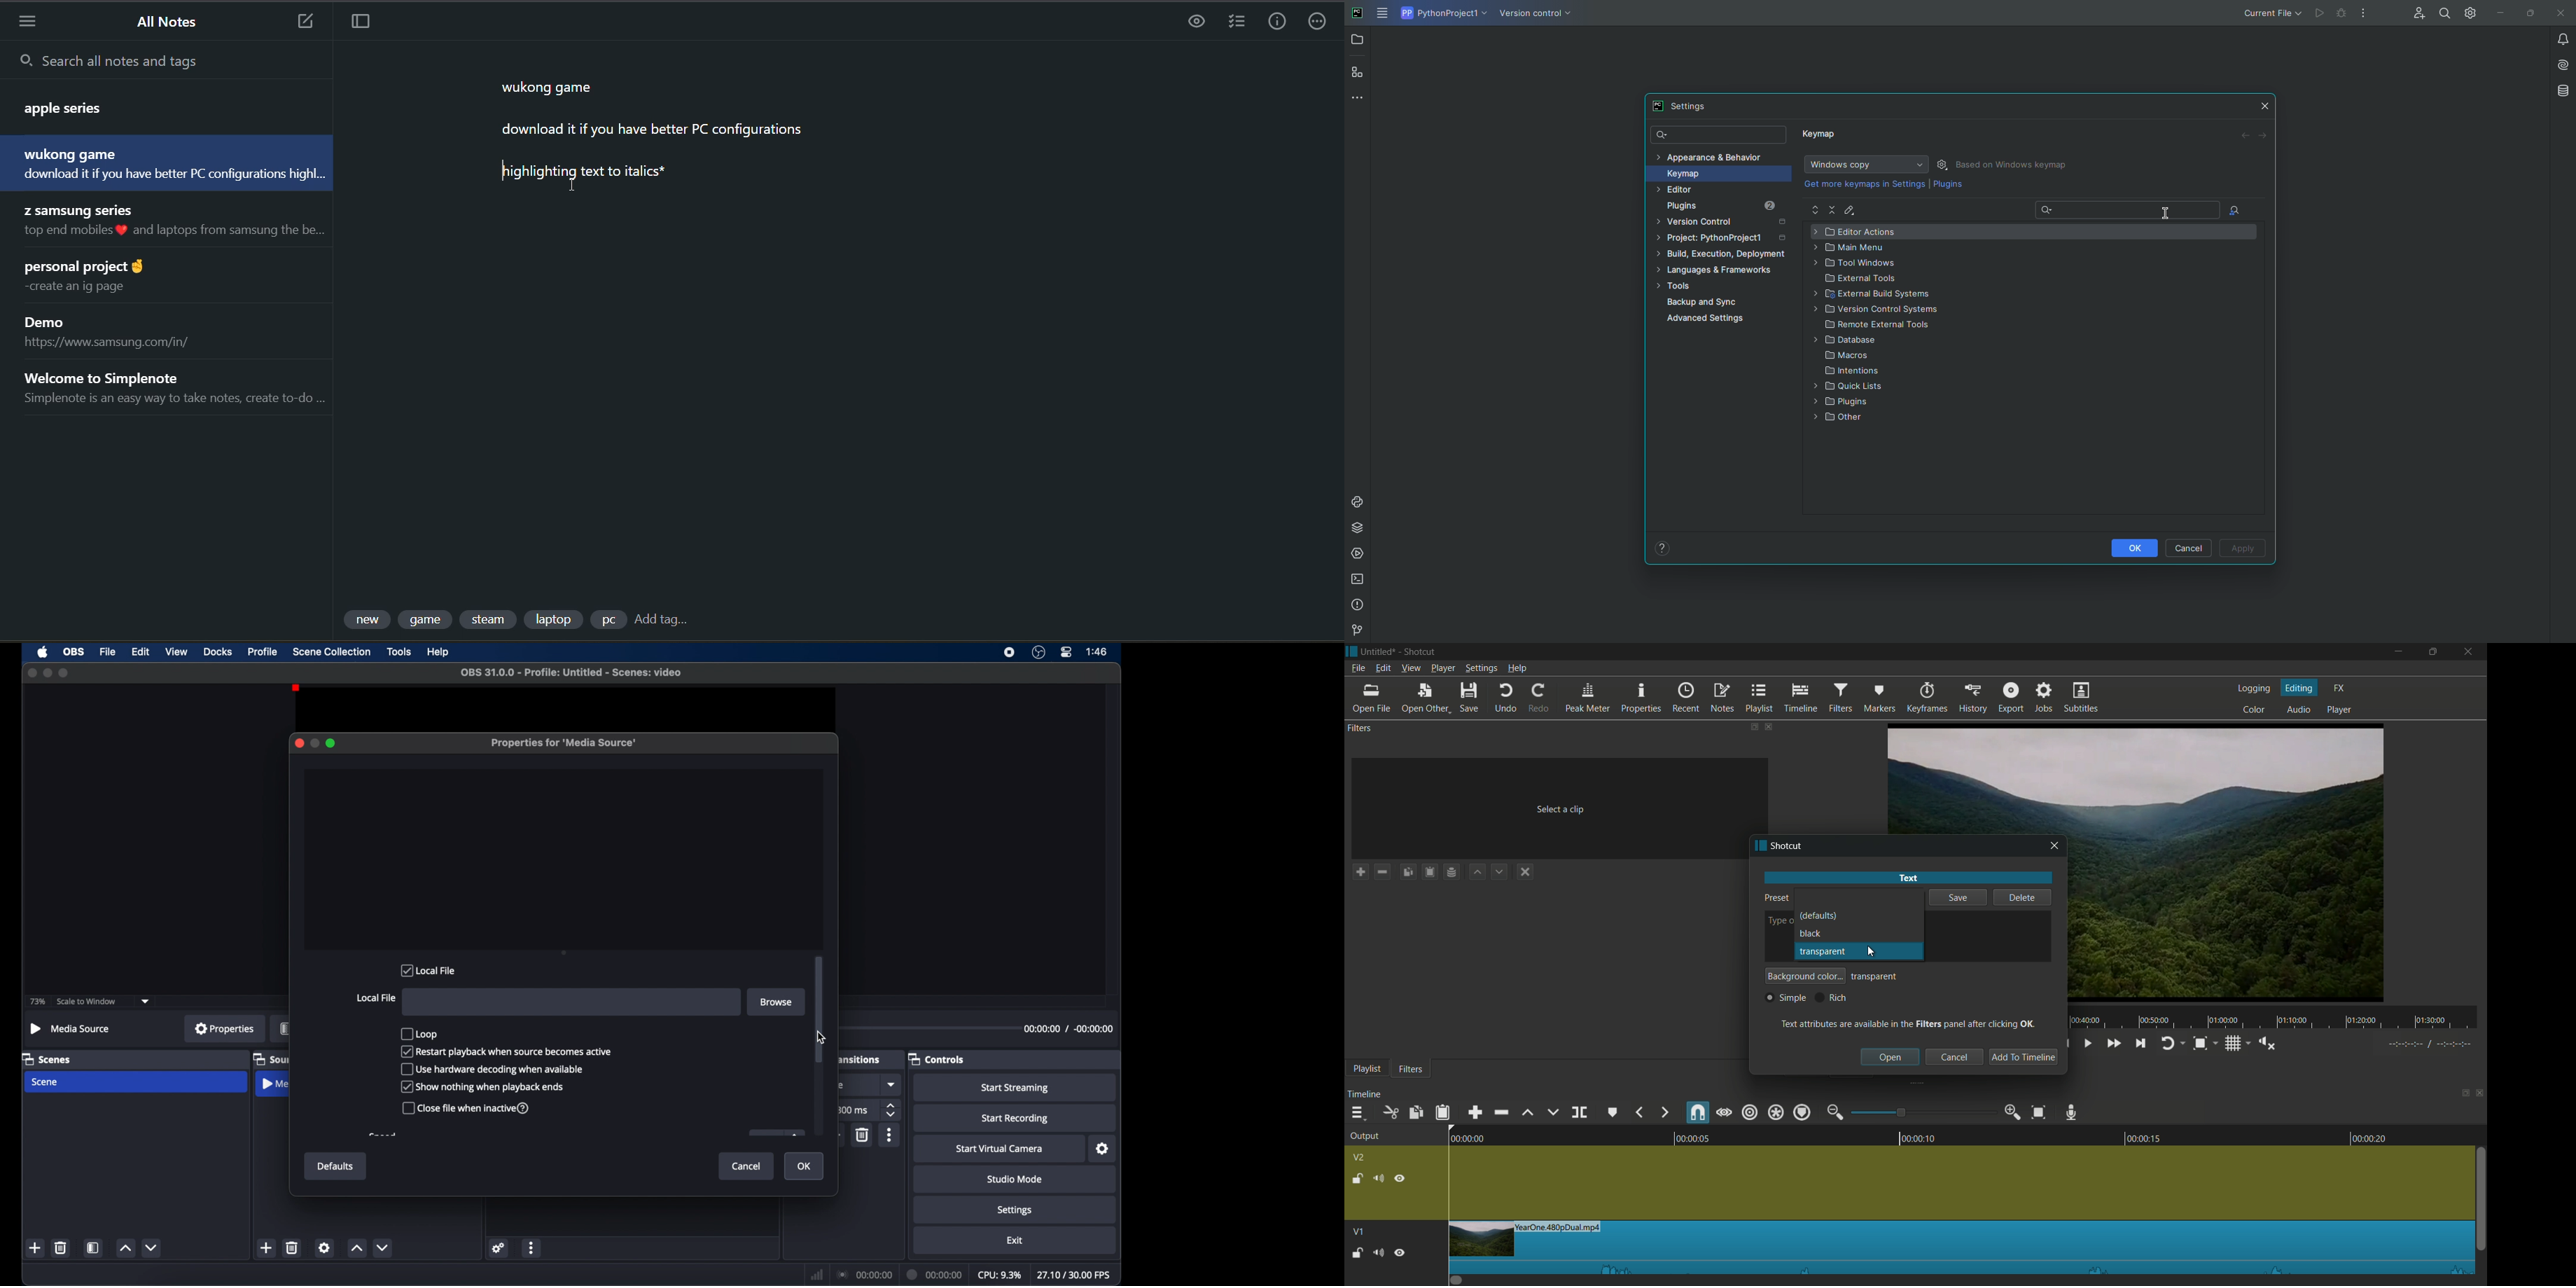 The image size is (2576, 1288). What do you see at coordinates (465, 1109) in the screenshot?
I see `close file when inactive` at bounding box center [465, 1109].